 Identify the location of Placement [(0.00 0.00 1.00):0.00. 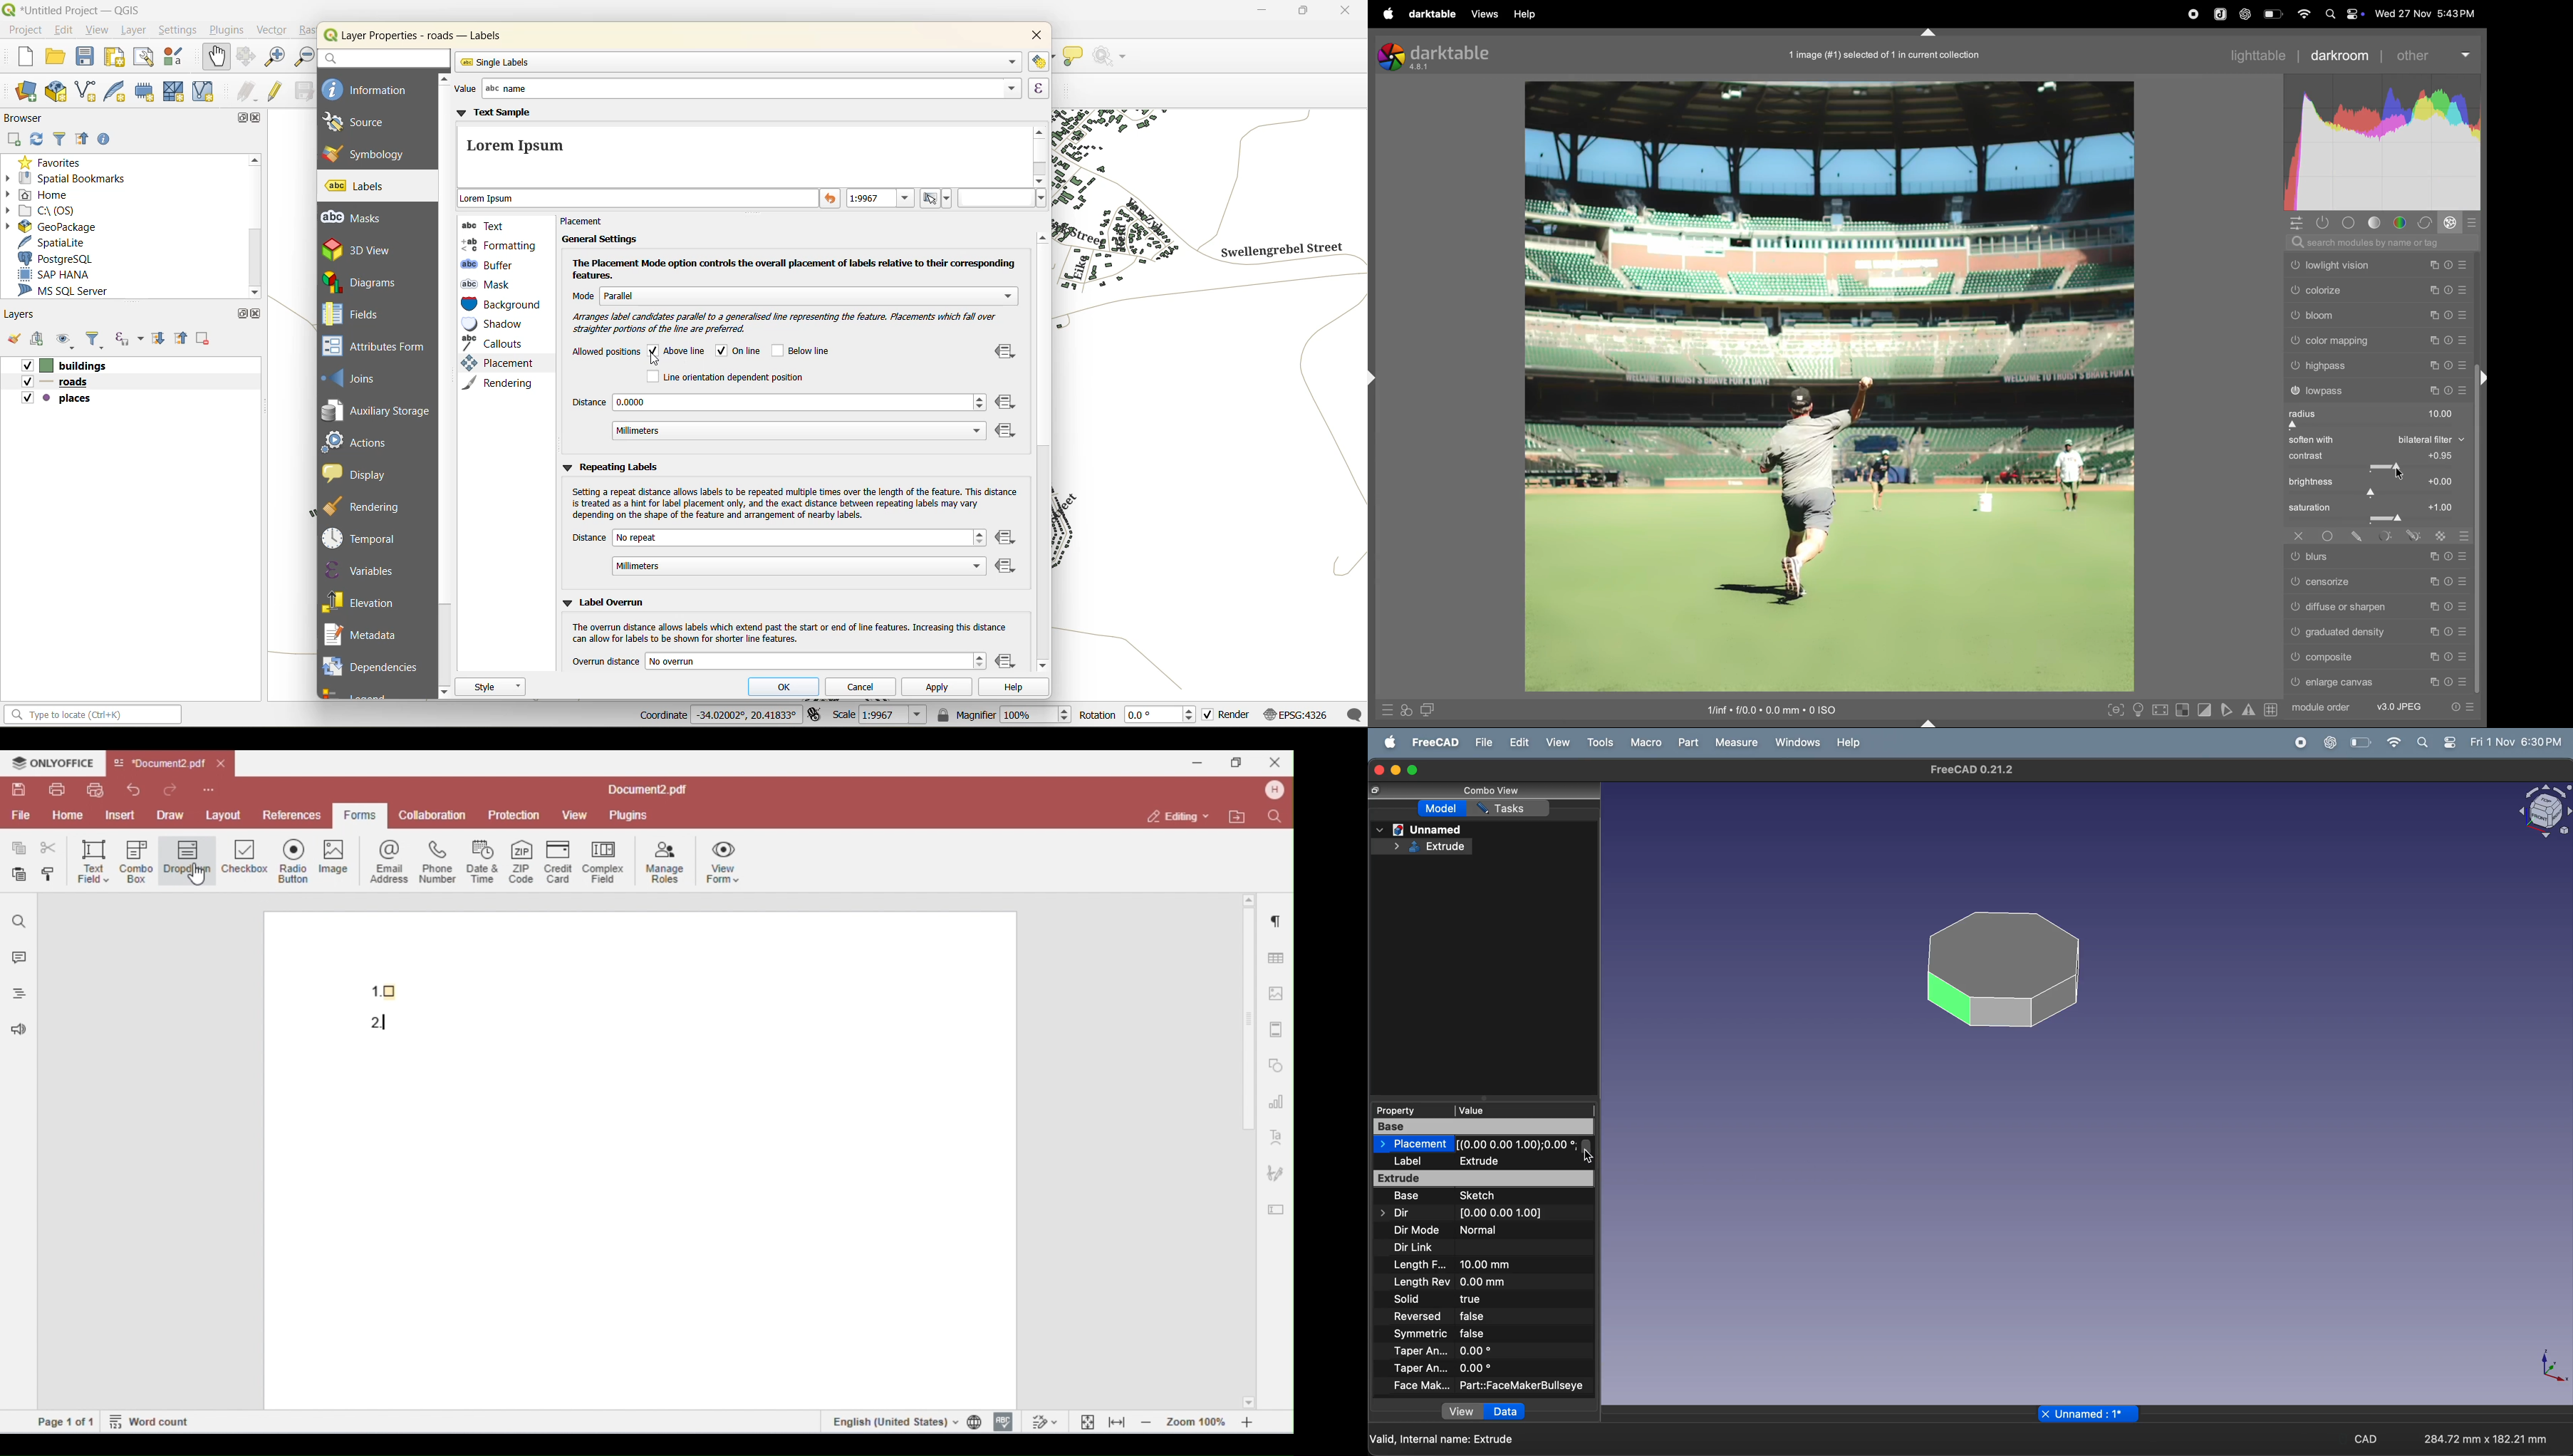
(1479, 1145).